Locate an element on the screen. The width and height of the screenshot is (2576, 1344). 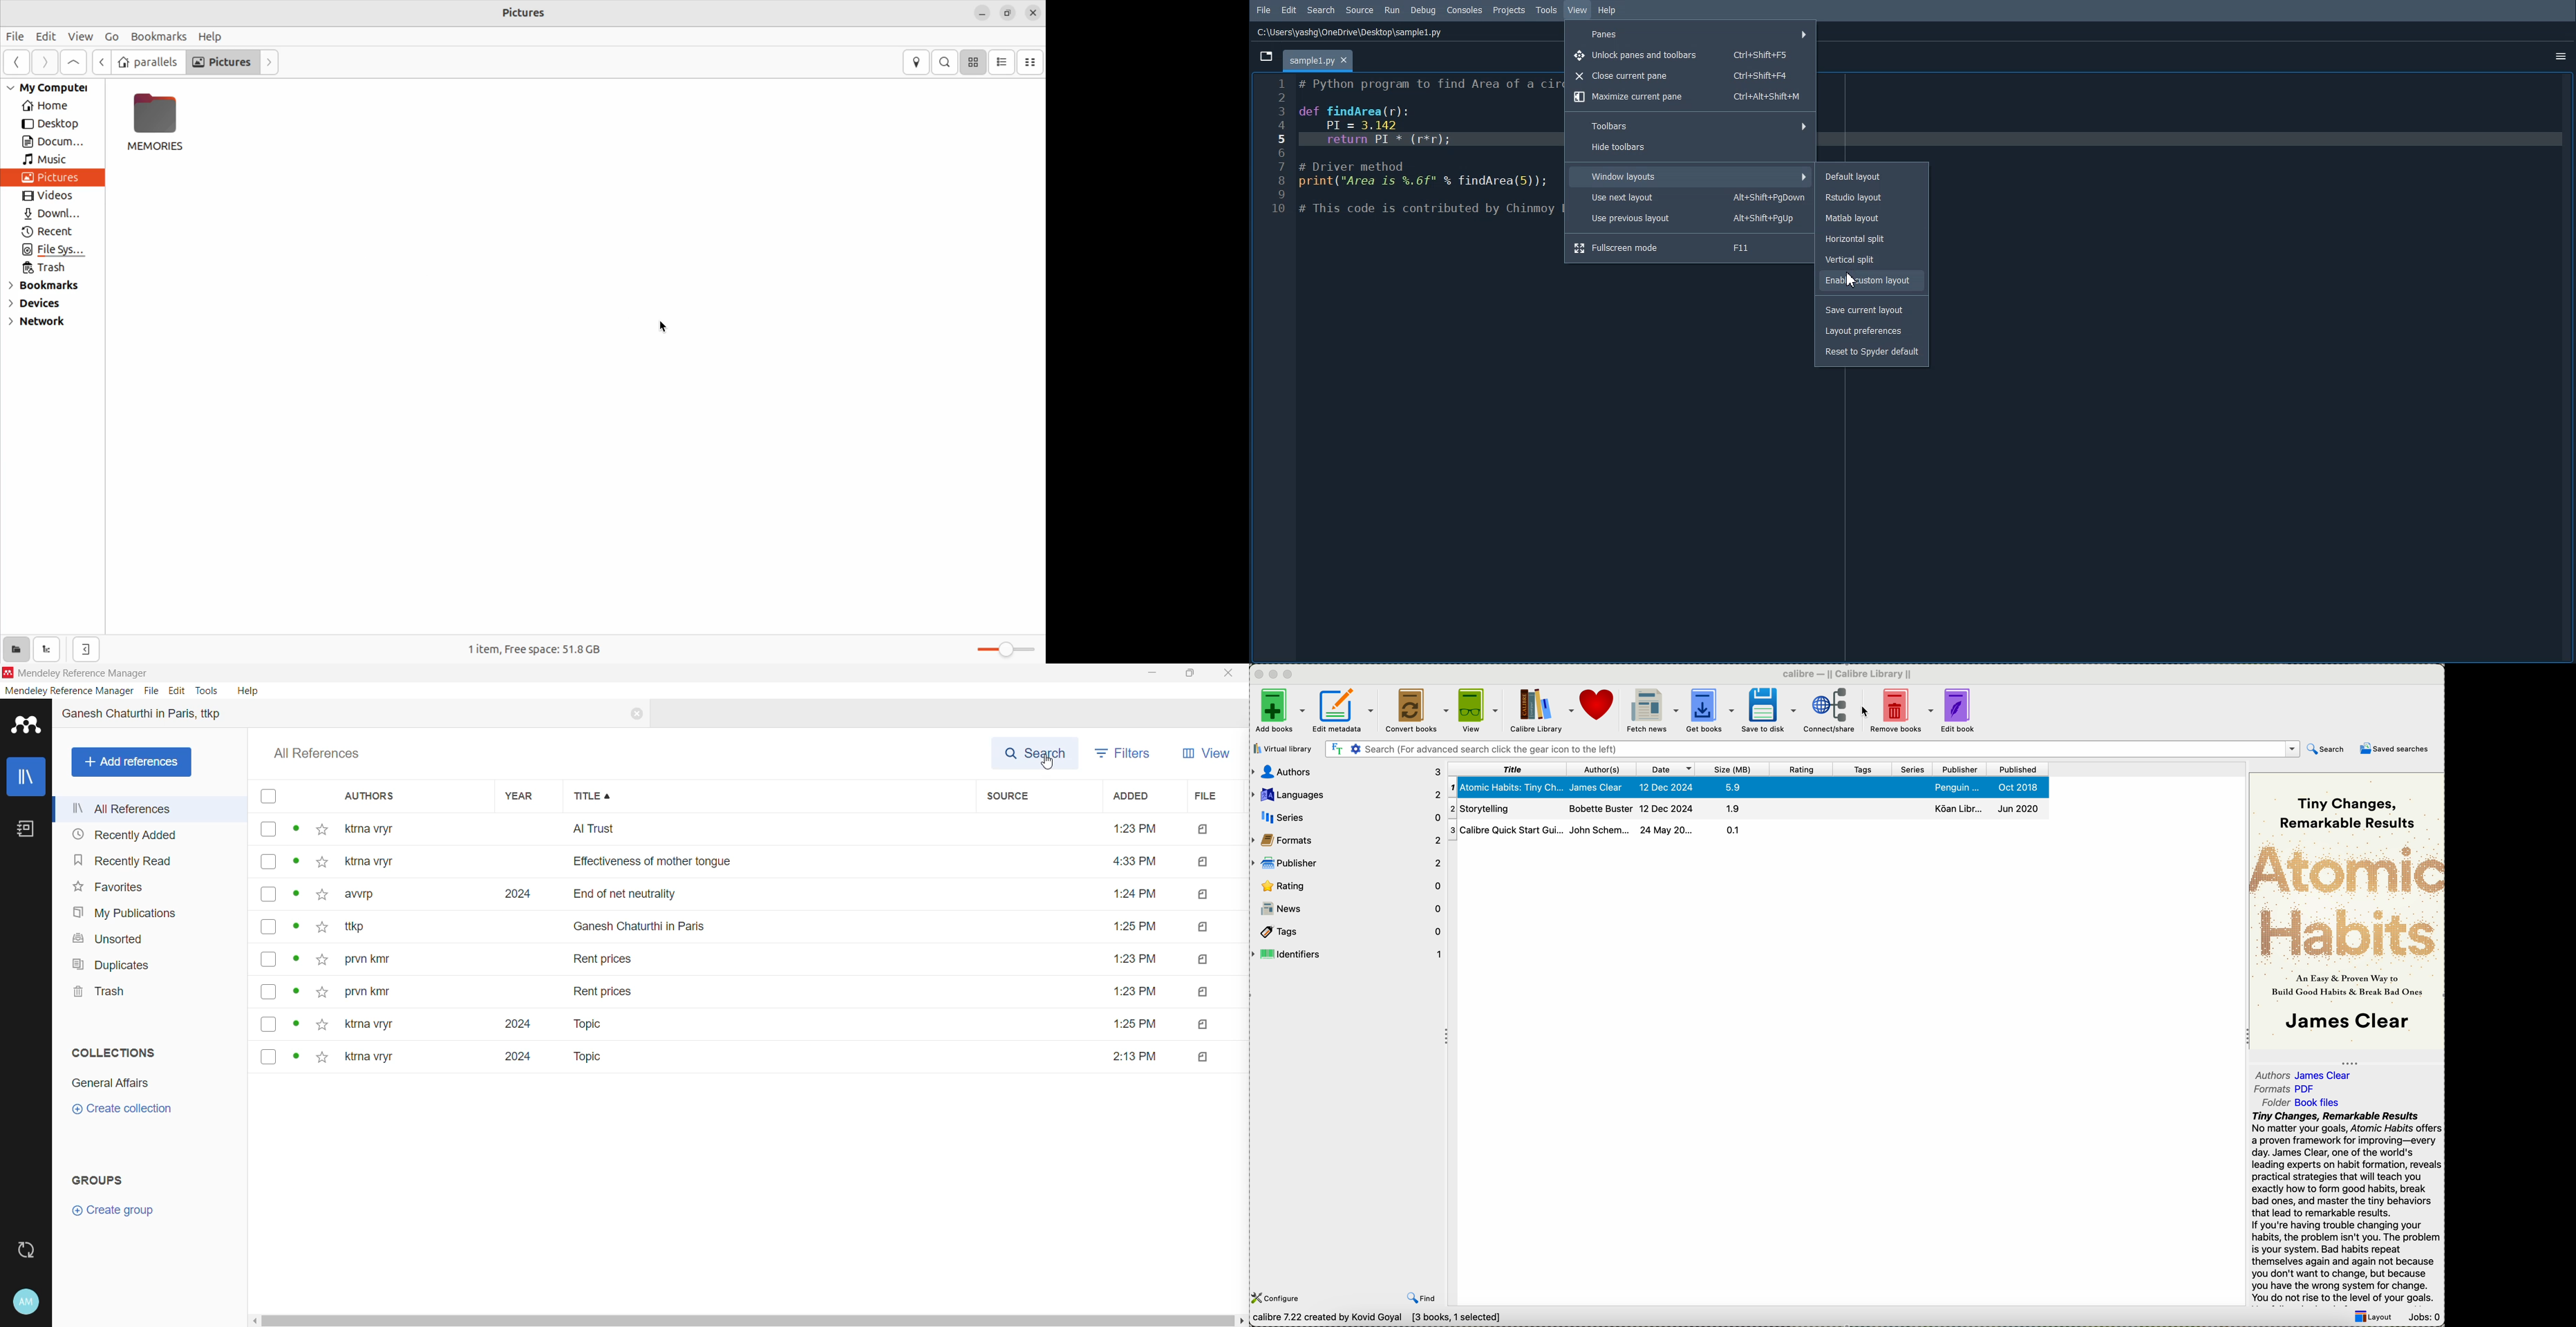
Collection Name is located at coordinates (110, 1084).